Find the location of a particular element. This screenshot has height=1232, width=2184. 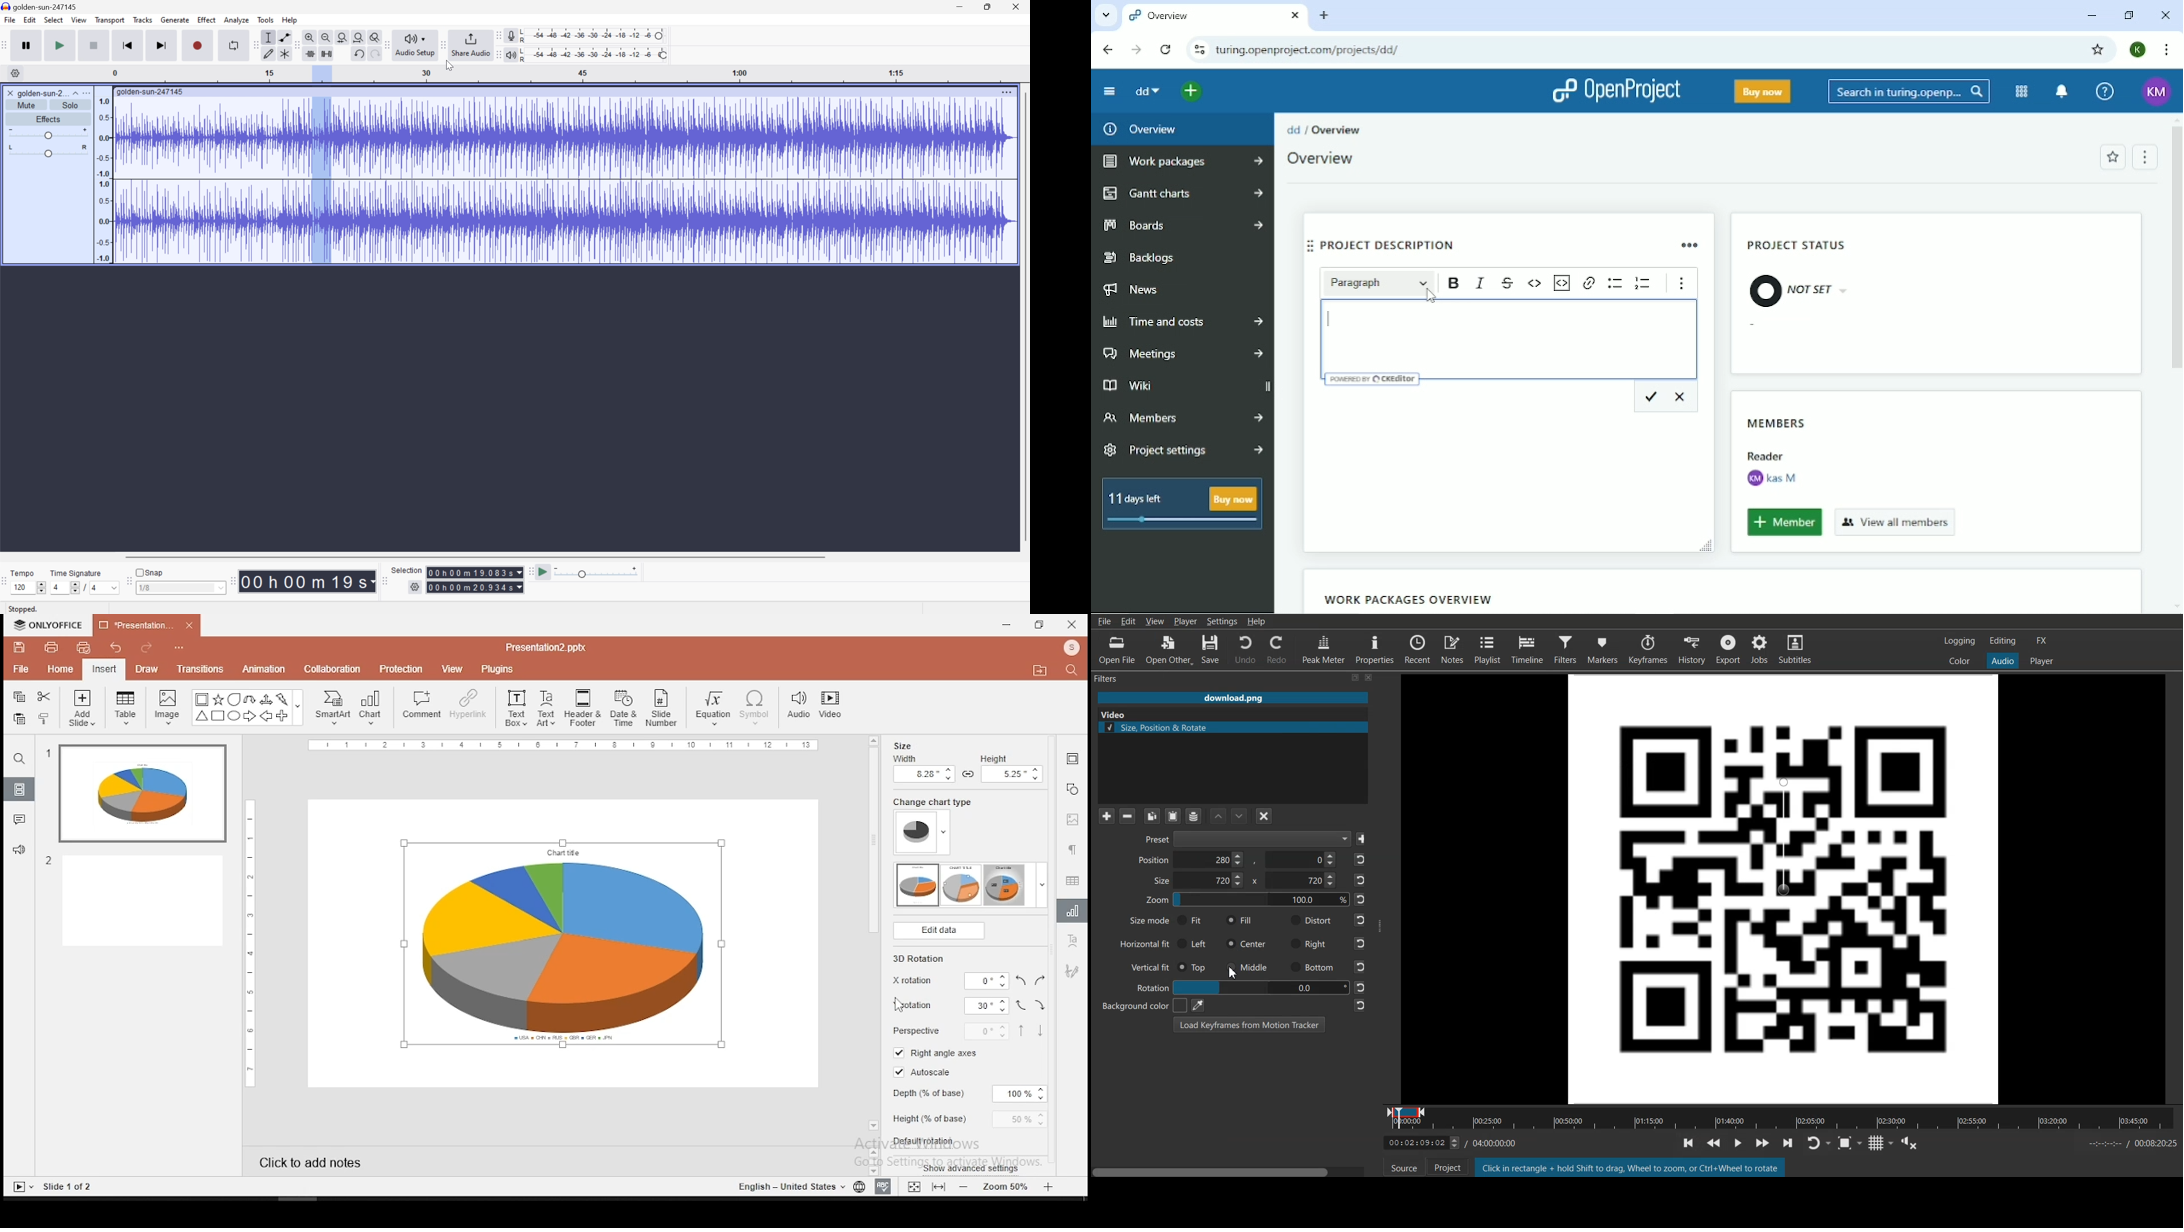

golden-sun-247145 is located at coordinates (150, 91).